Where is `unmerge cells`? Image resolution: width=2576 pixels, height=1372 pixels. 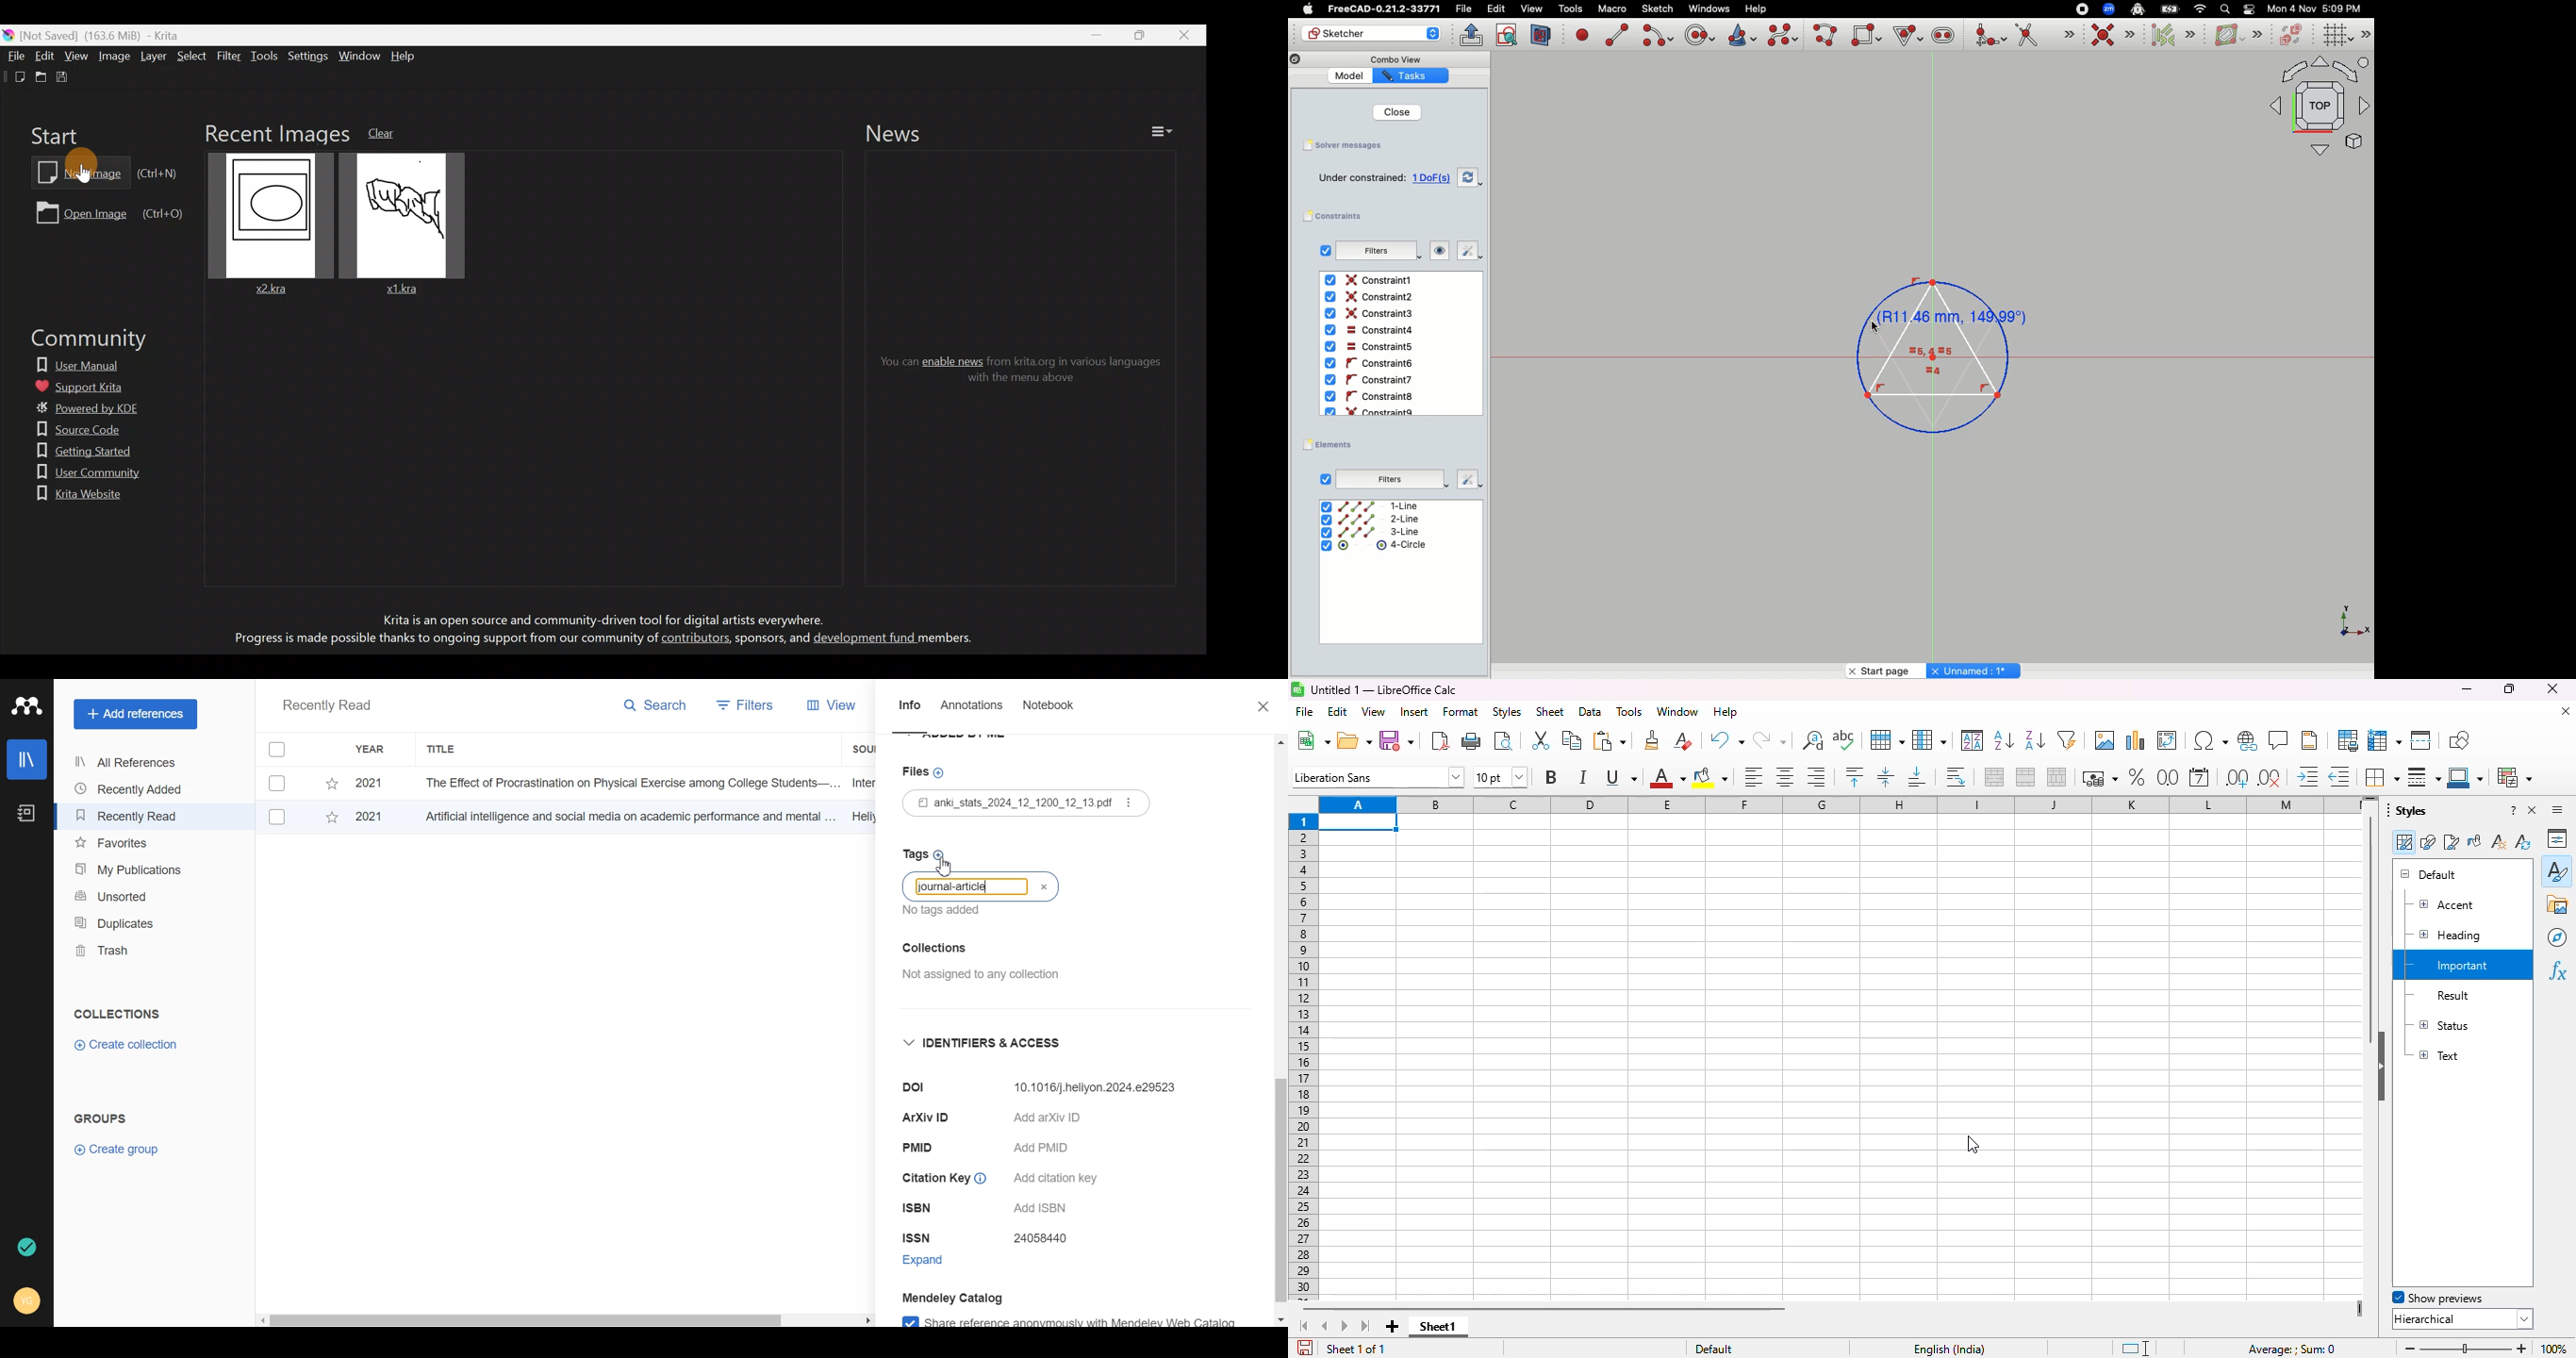
unmerge cells is located at coordinates (2056, 777).